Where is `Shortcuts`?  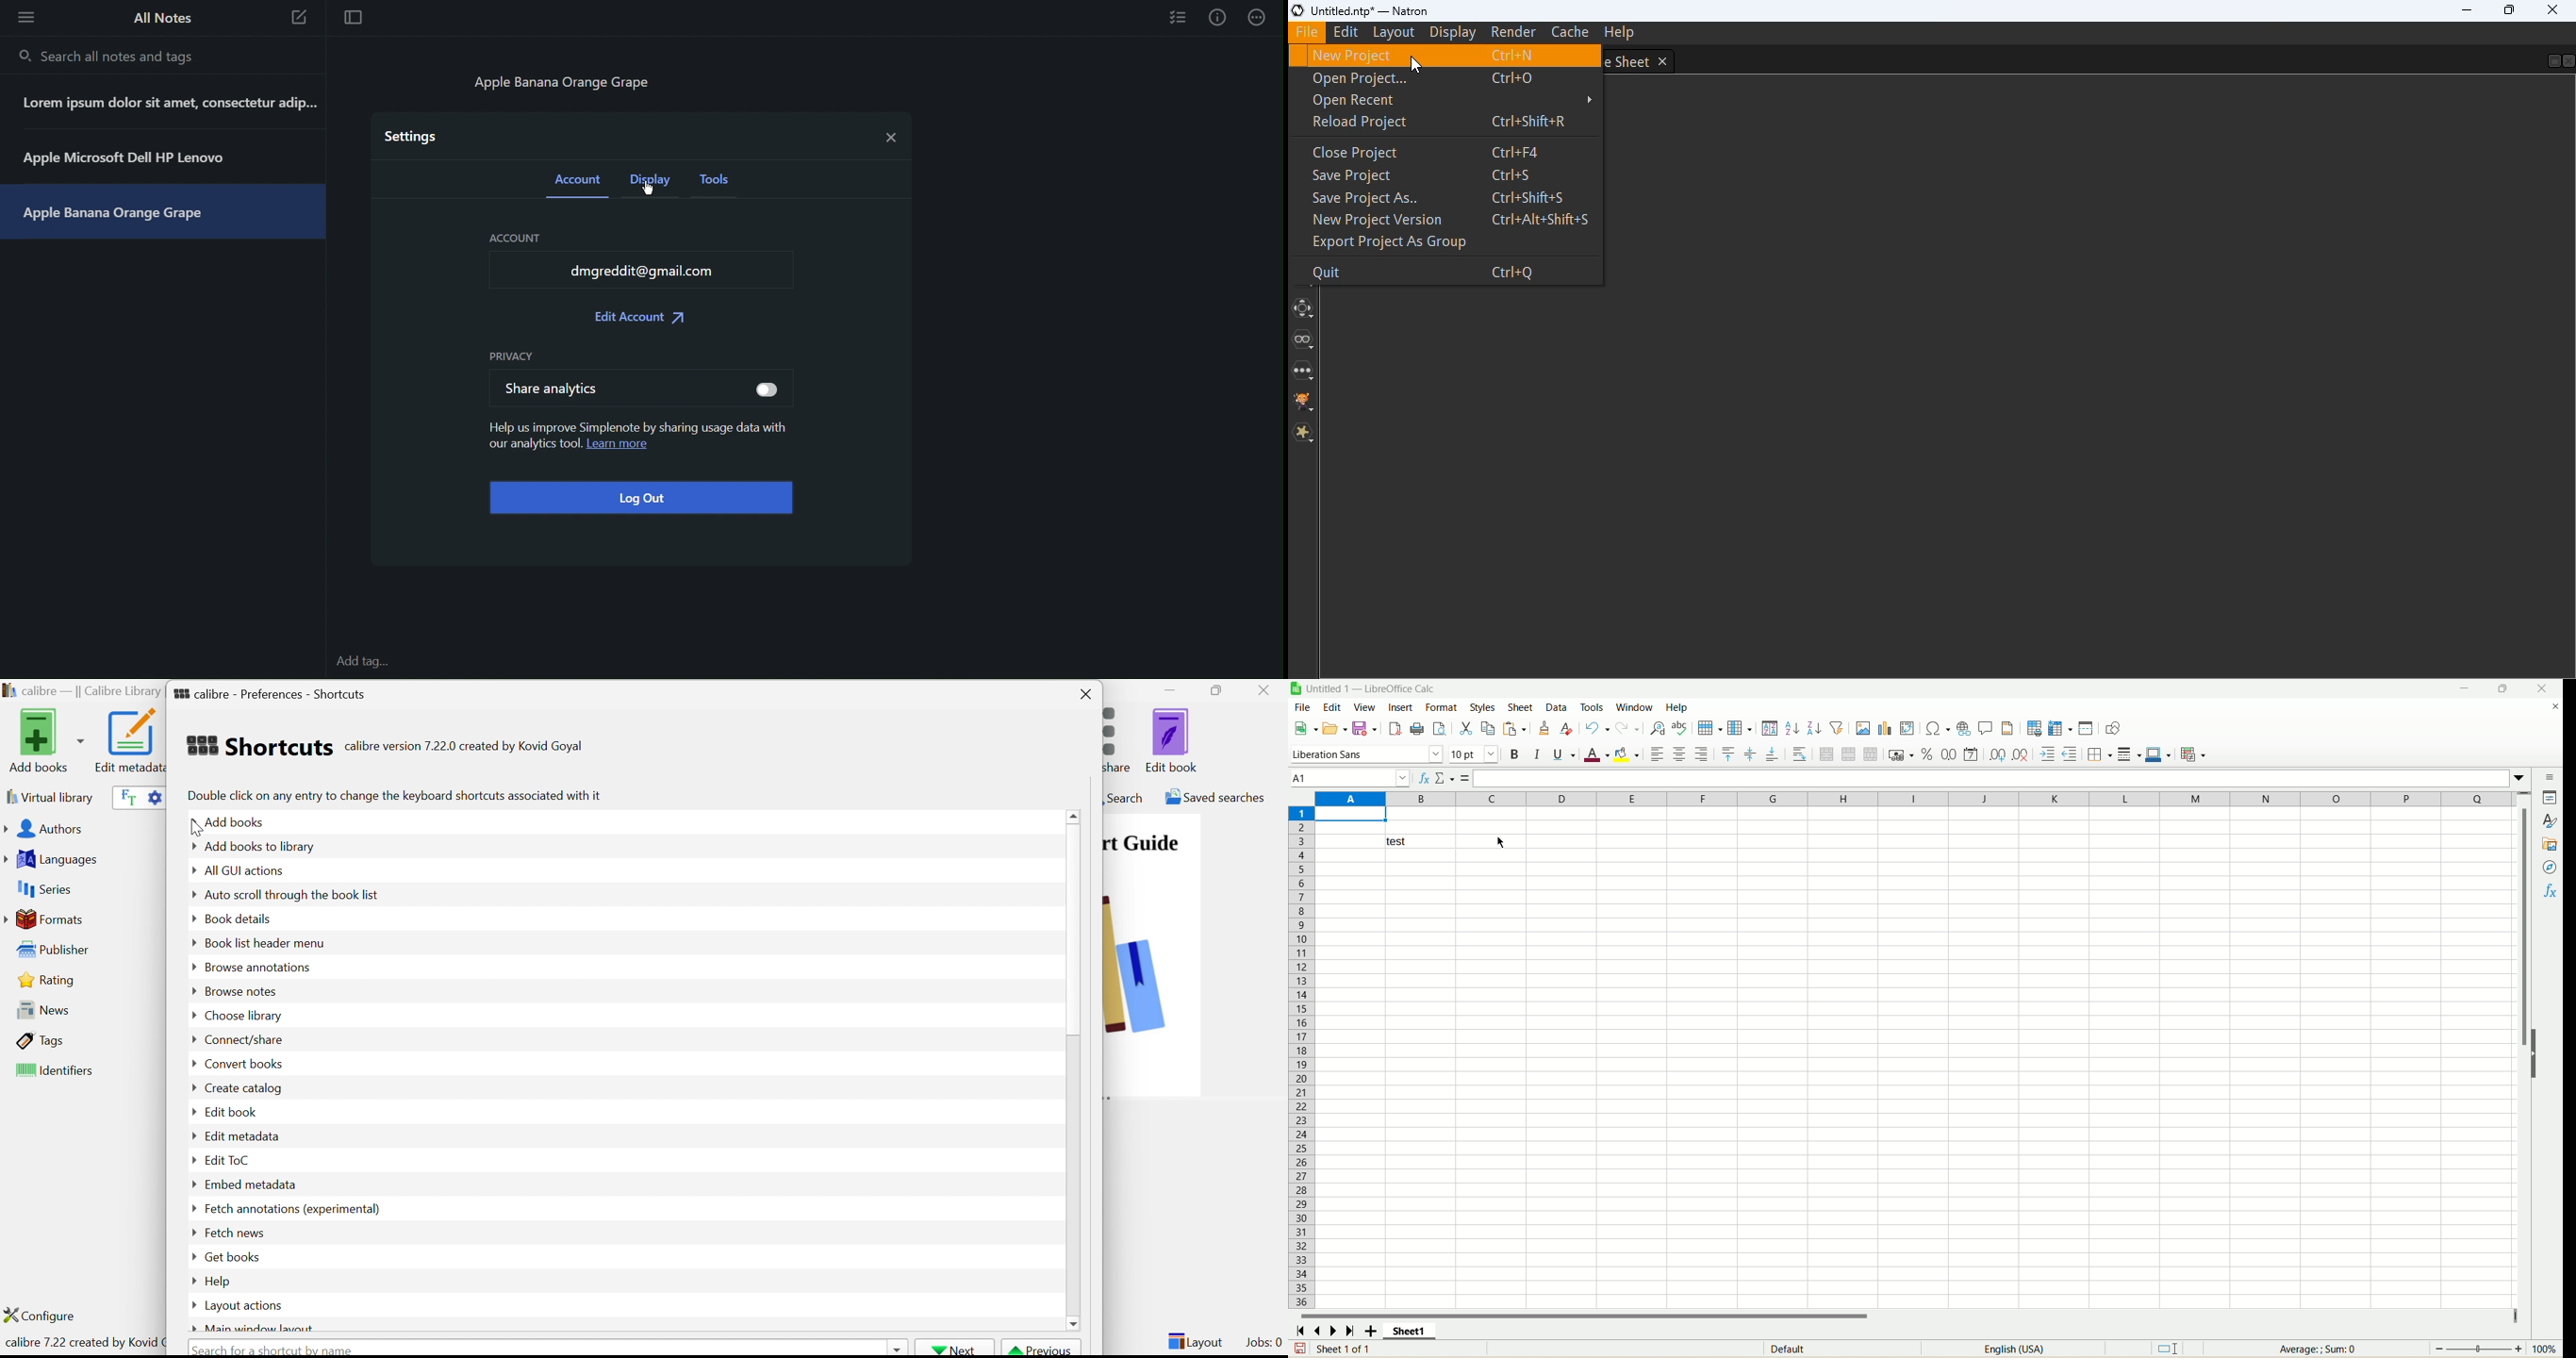 Shortcuts is located at coordinates (258, 745).